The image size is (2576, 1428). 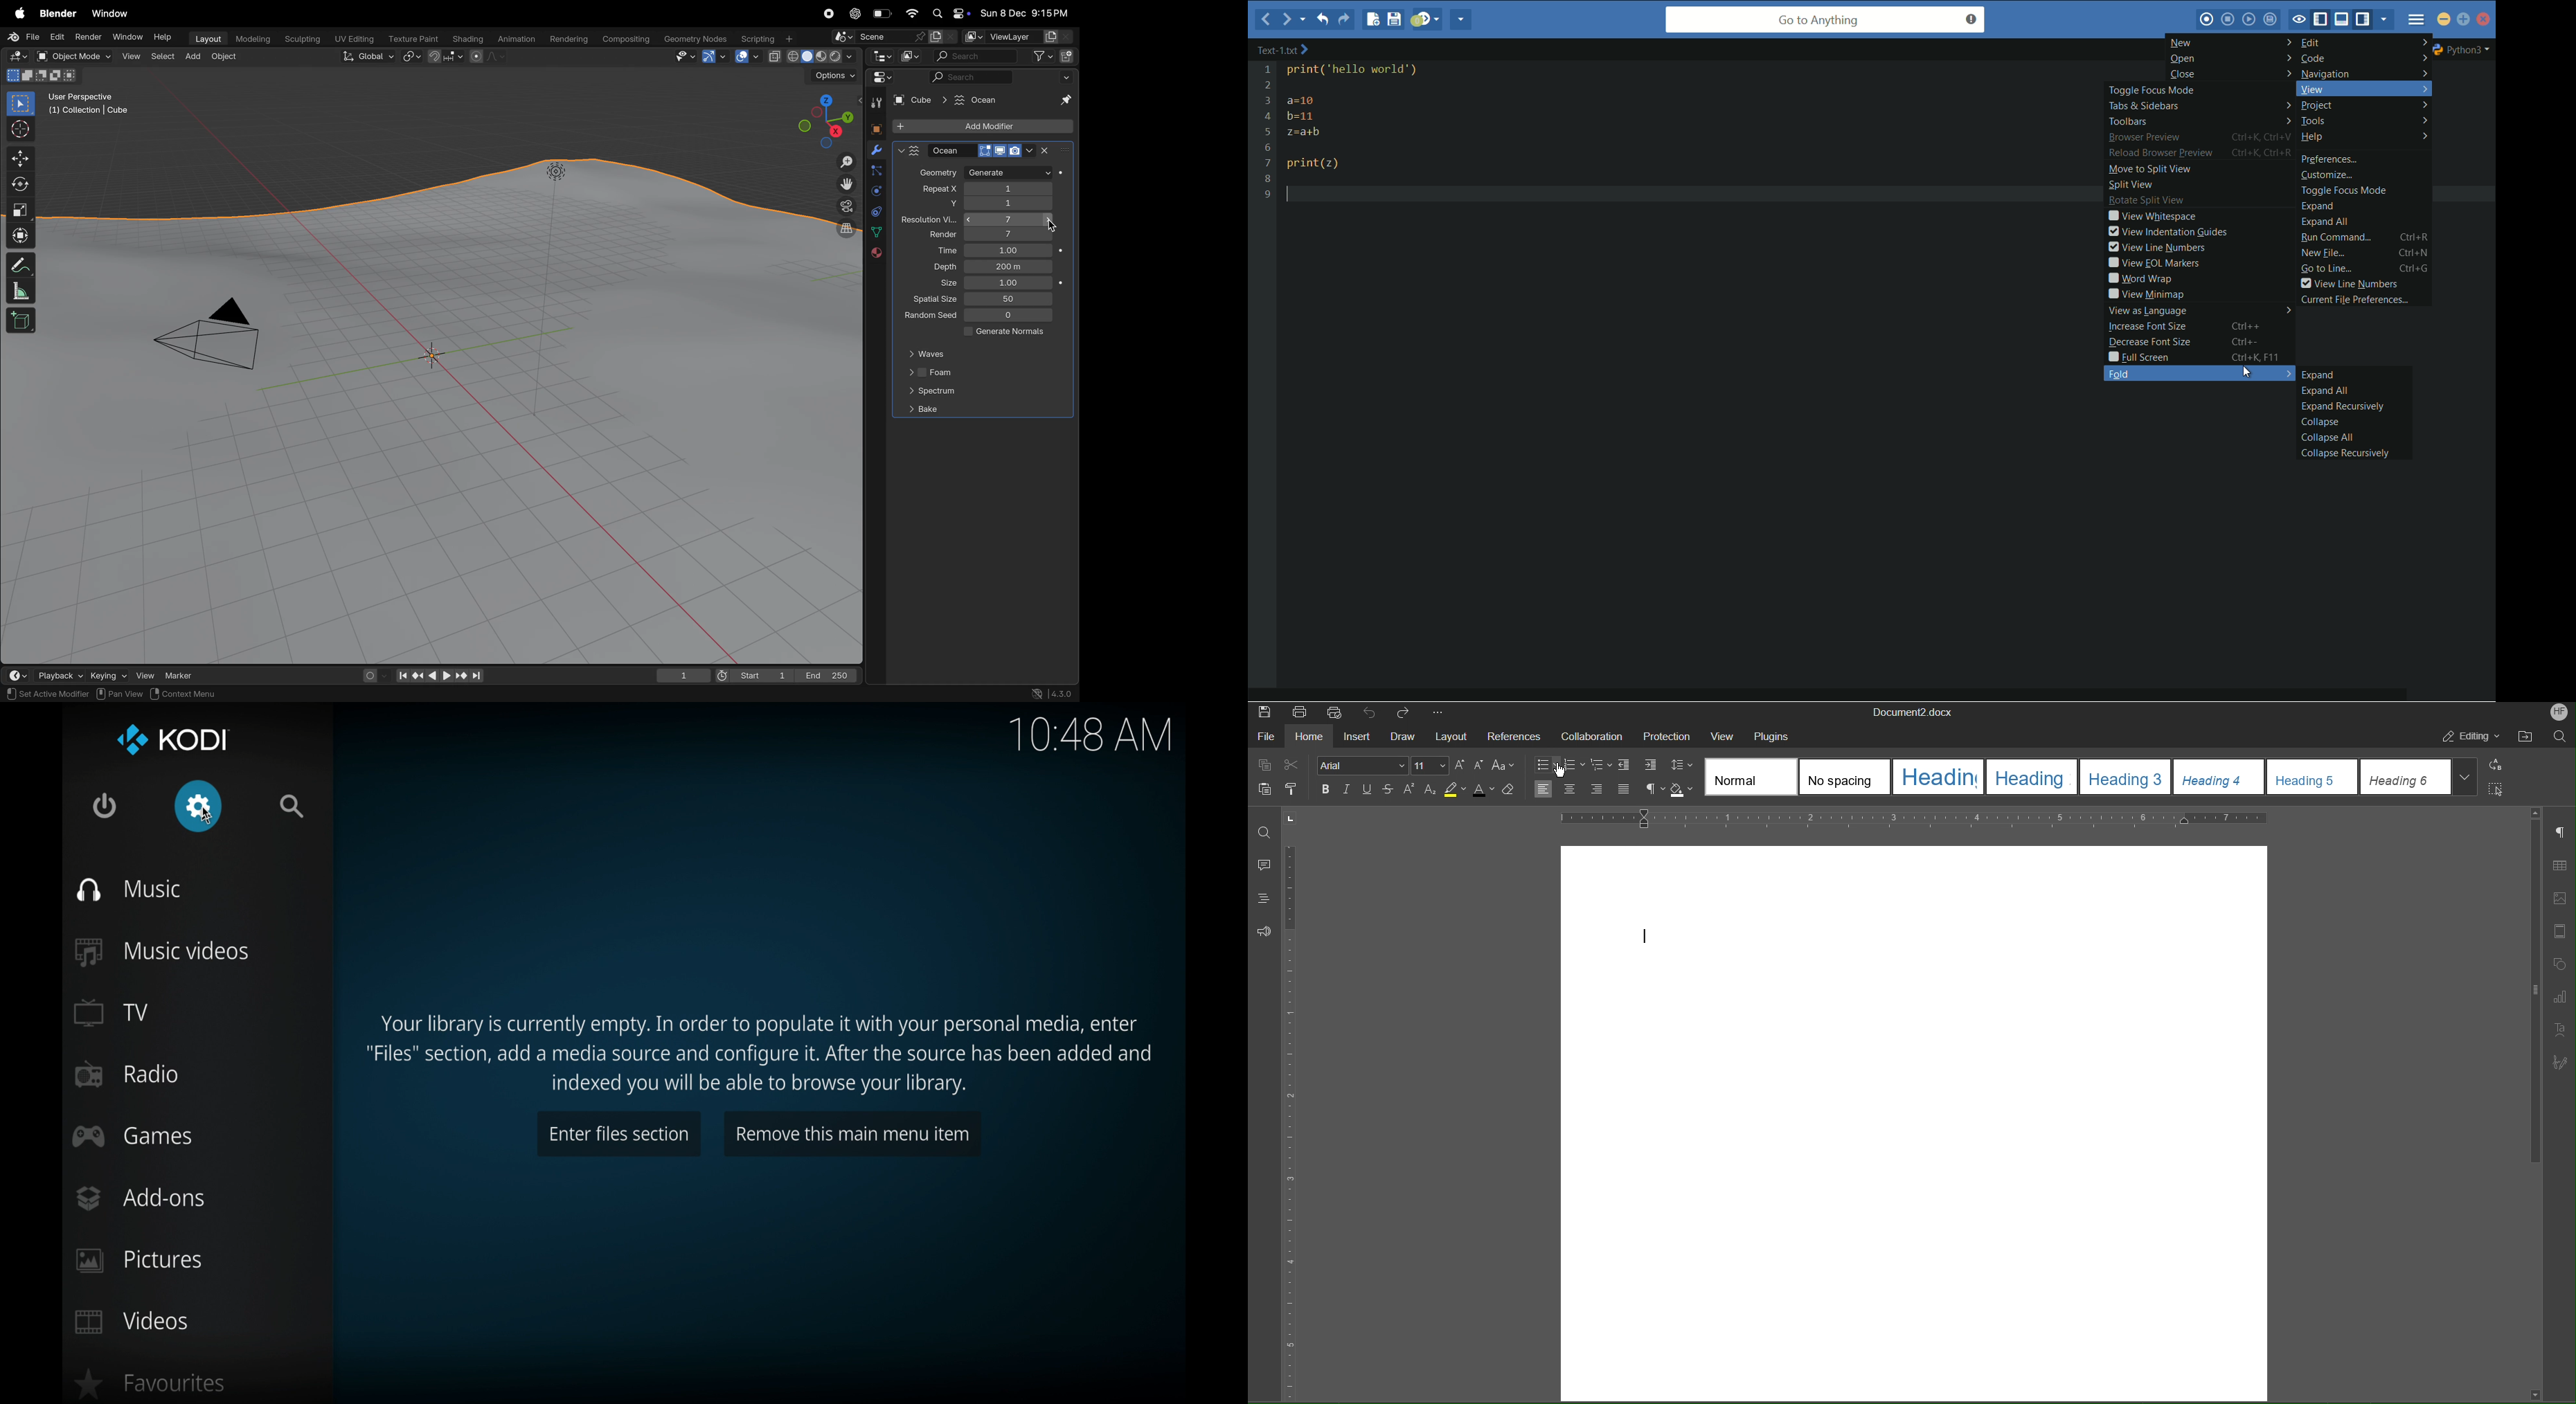 What do you see at coordinates (140, 1198) in the screenshot?
I see `add-ons` at bounding box center [140, 1198].